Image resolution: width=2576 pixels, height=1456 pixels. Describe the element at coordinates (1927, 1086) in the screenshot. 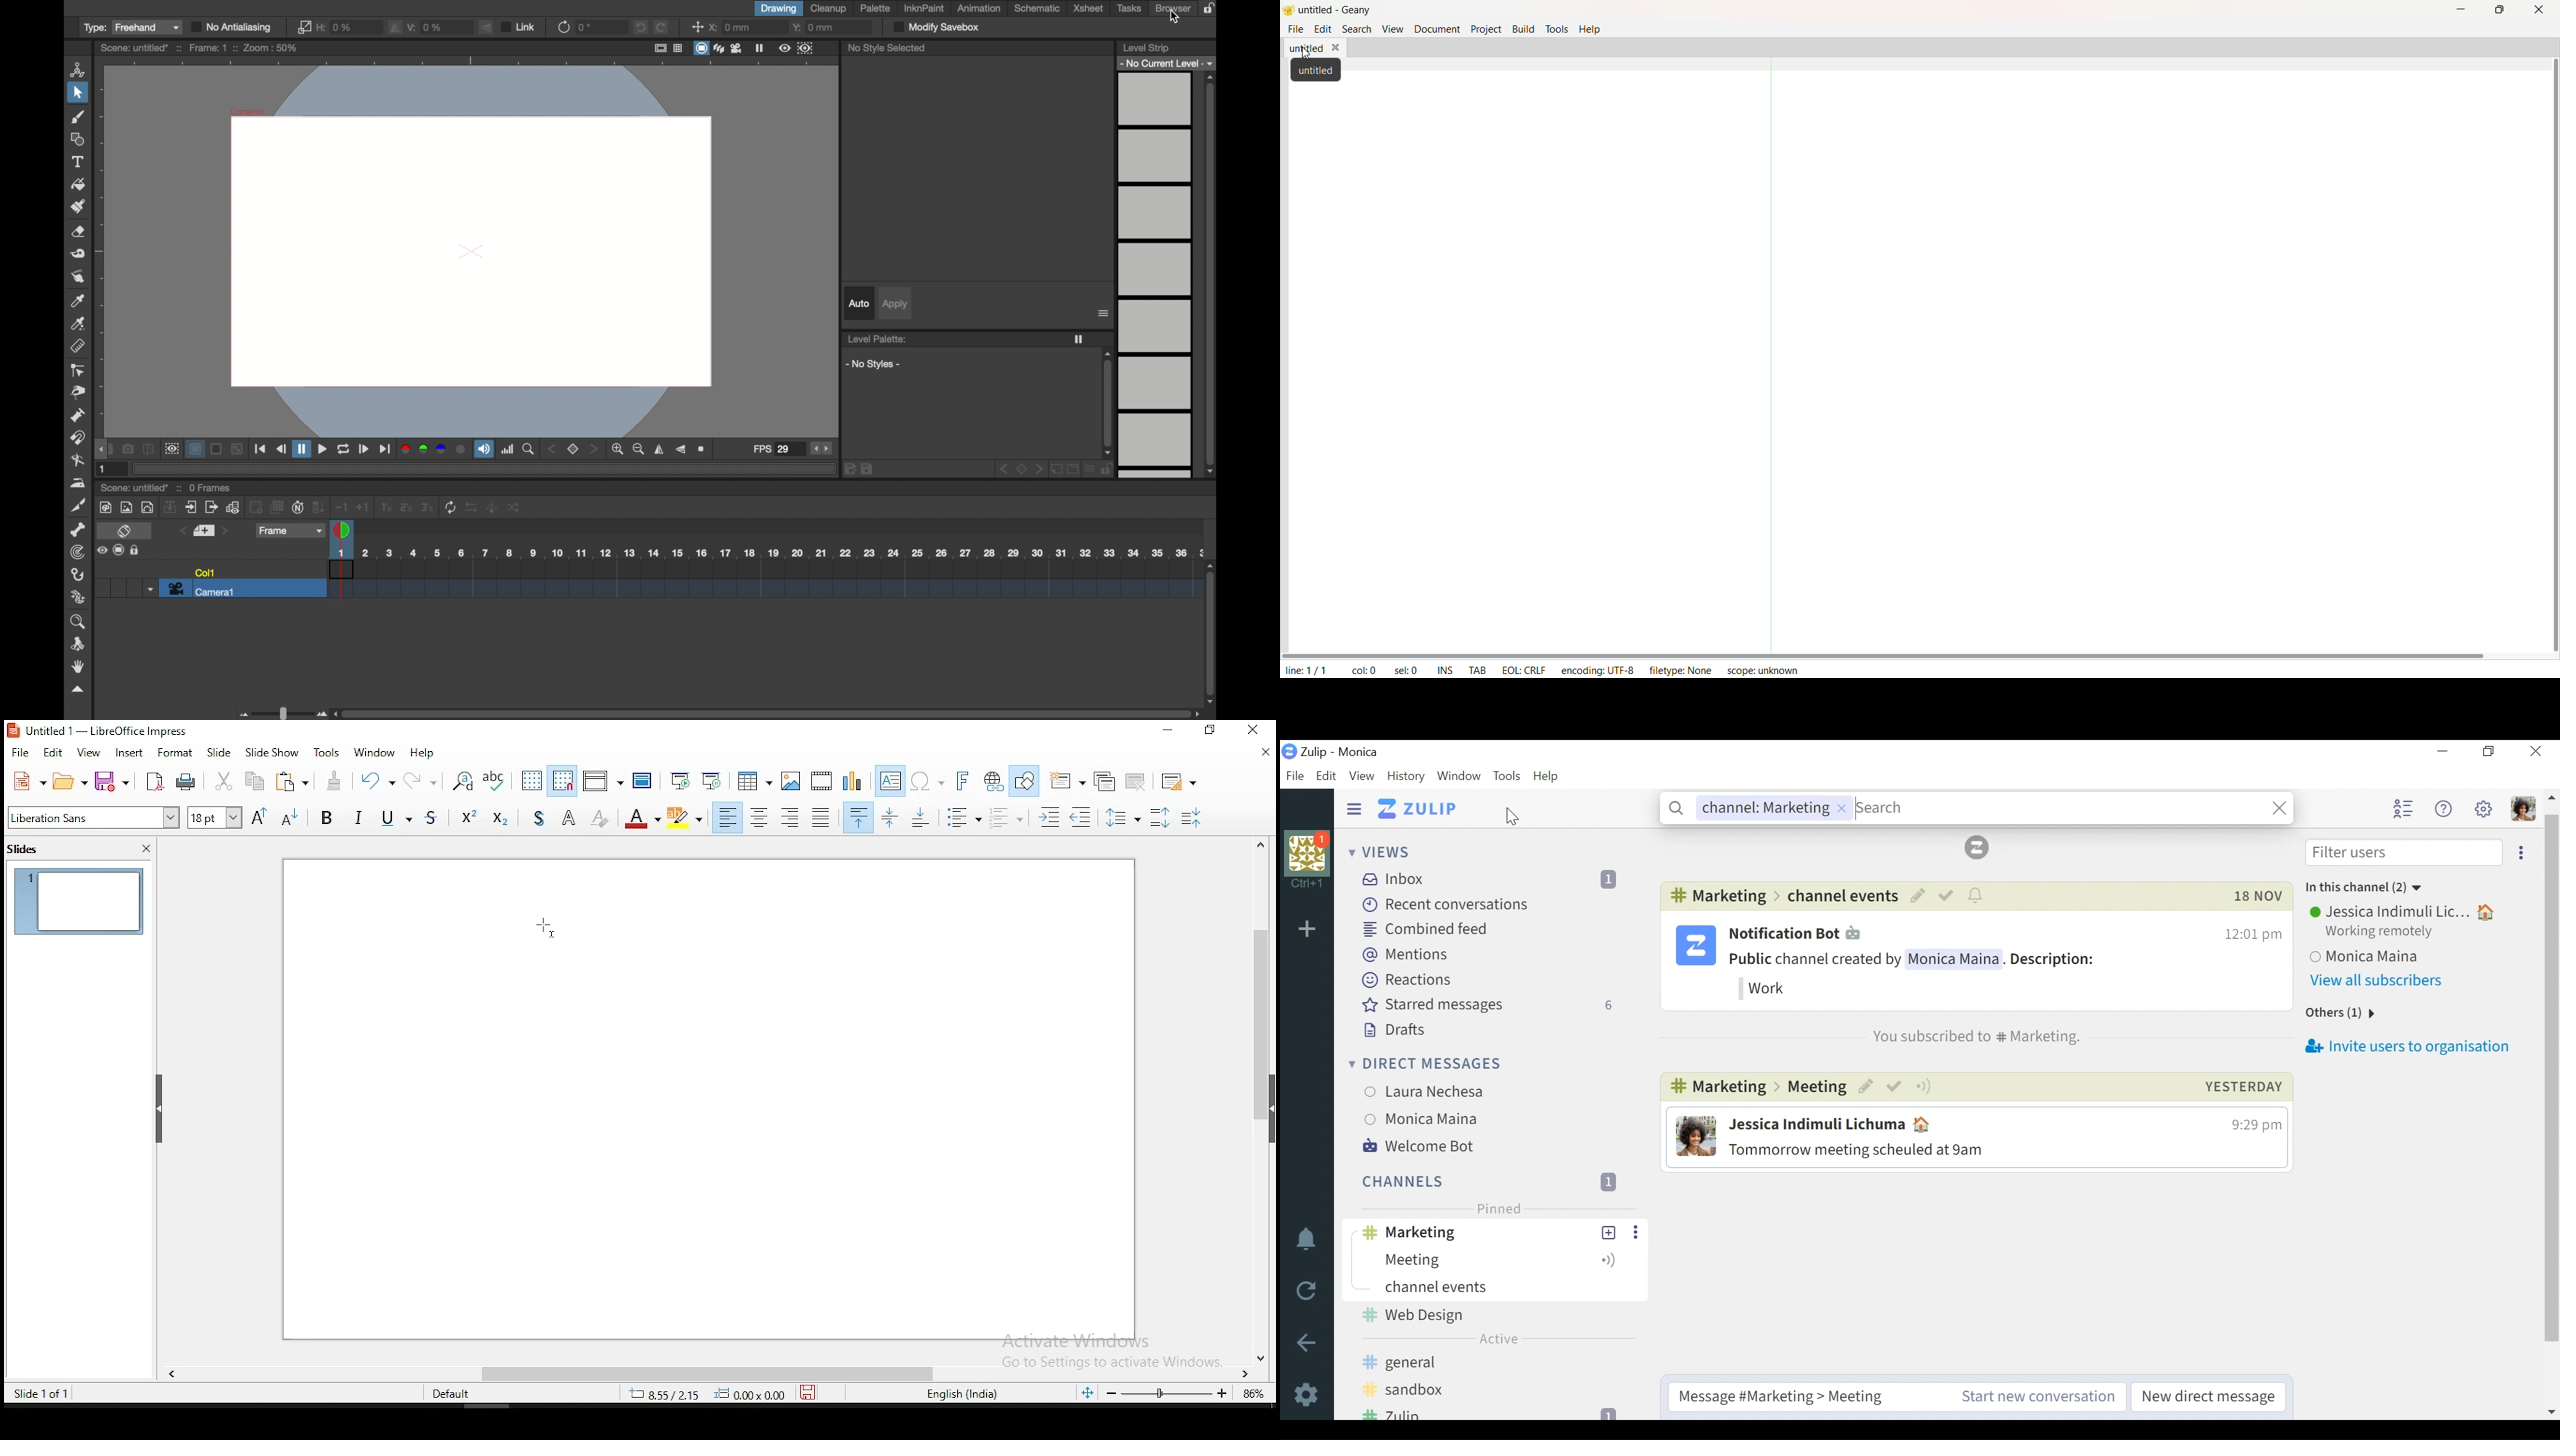

I see `more` at that location.